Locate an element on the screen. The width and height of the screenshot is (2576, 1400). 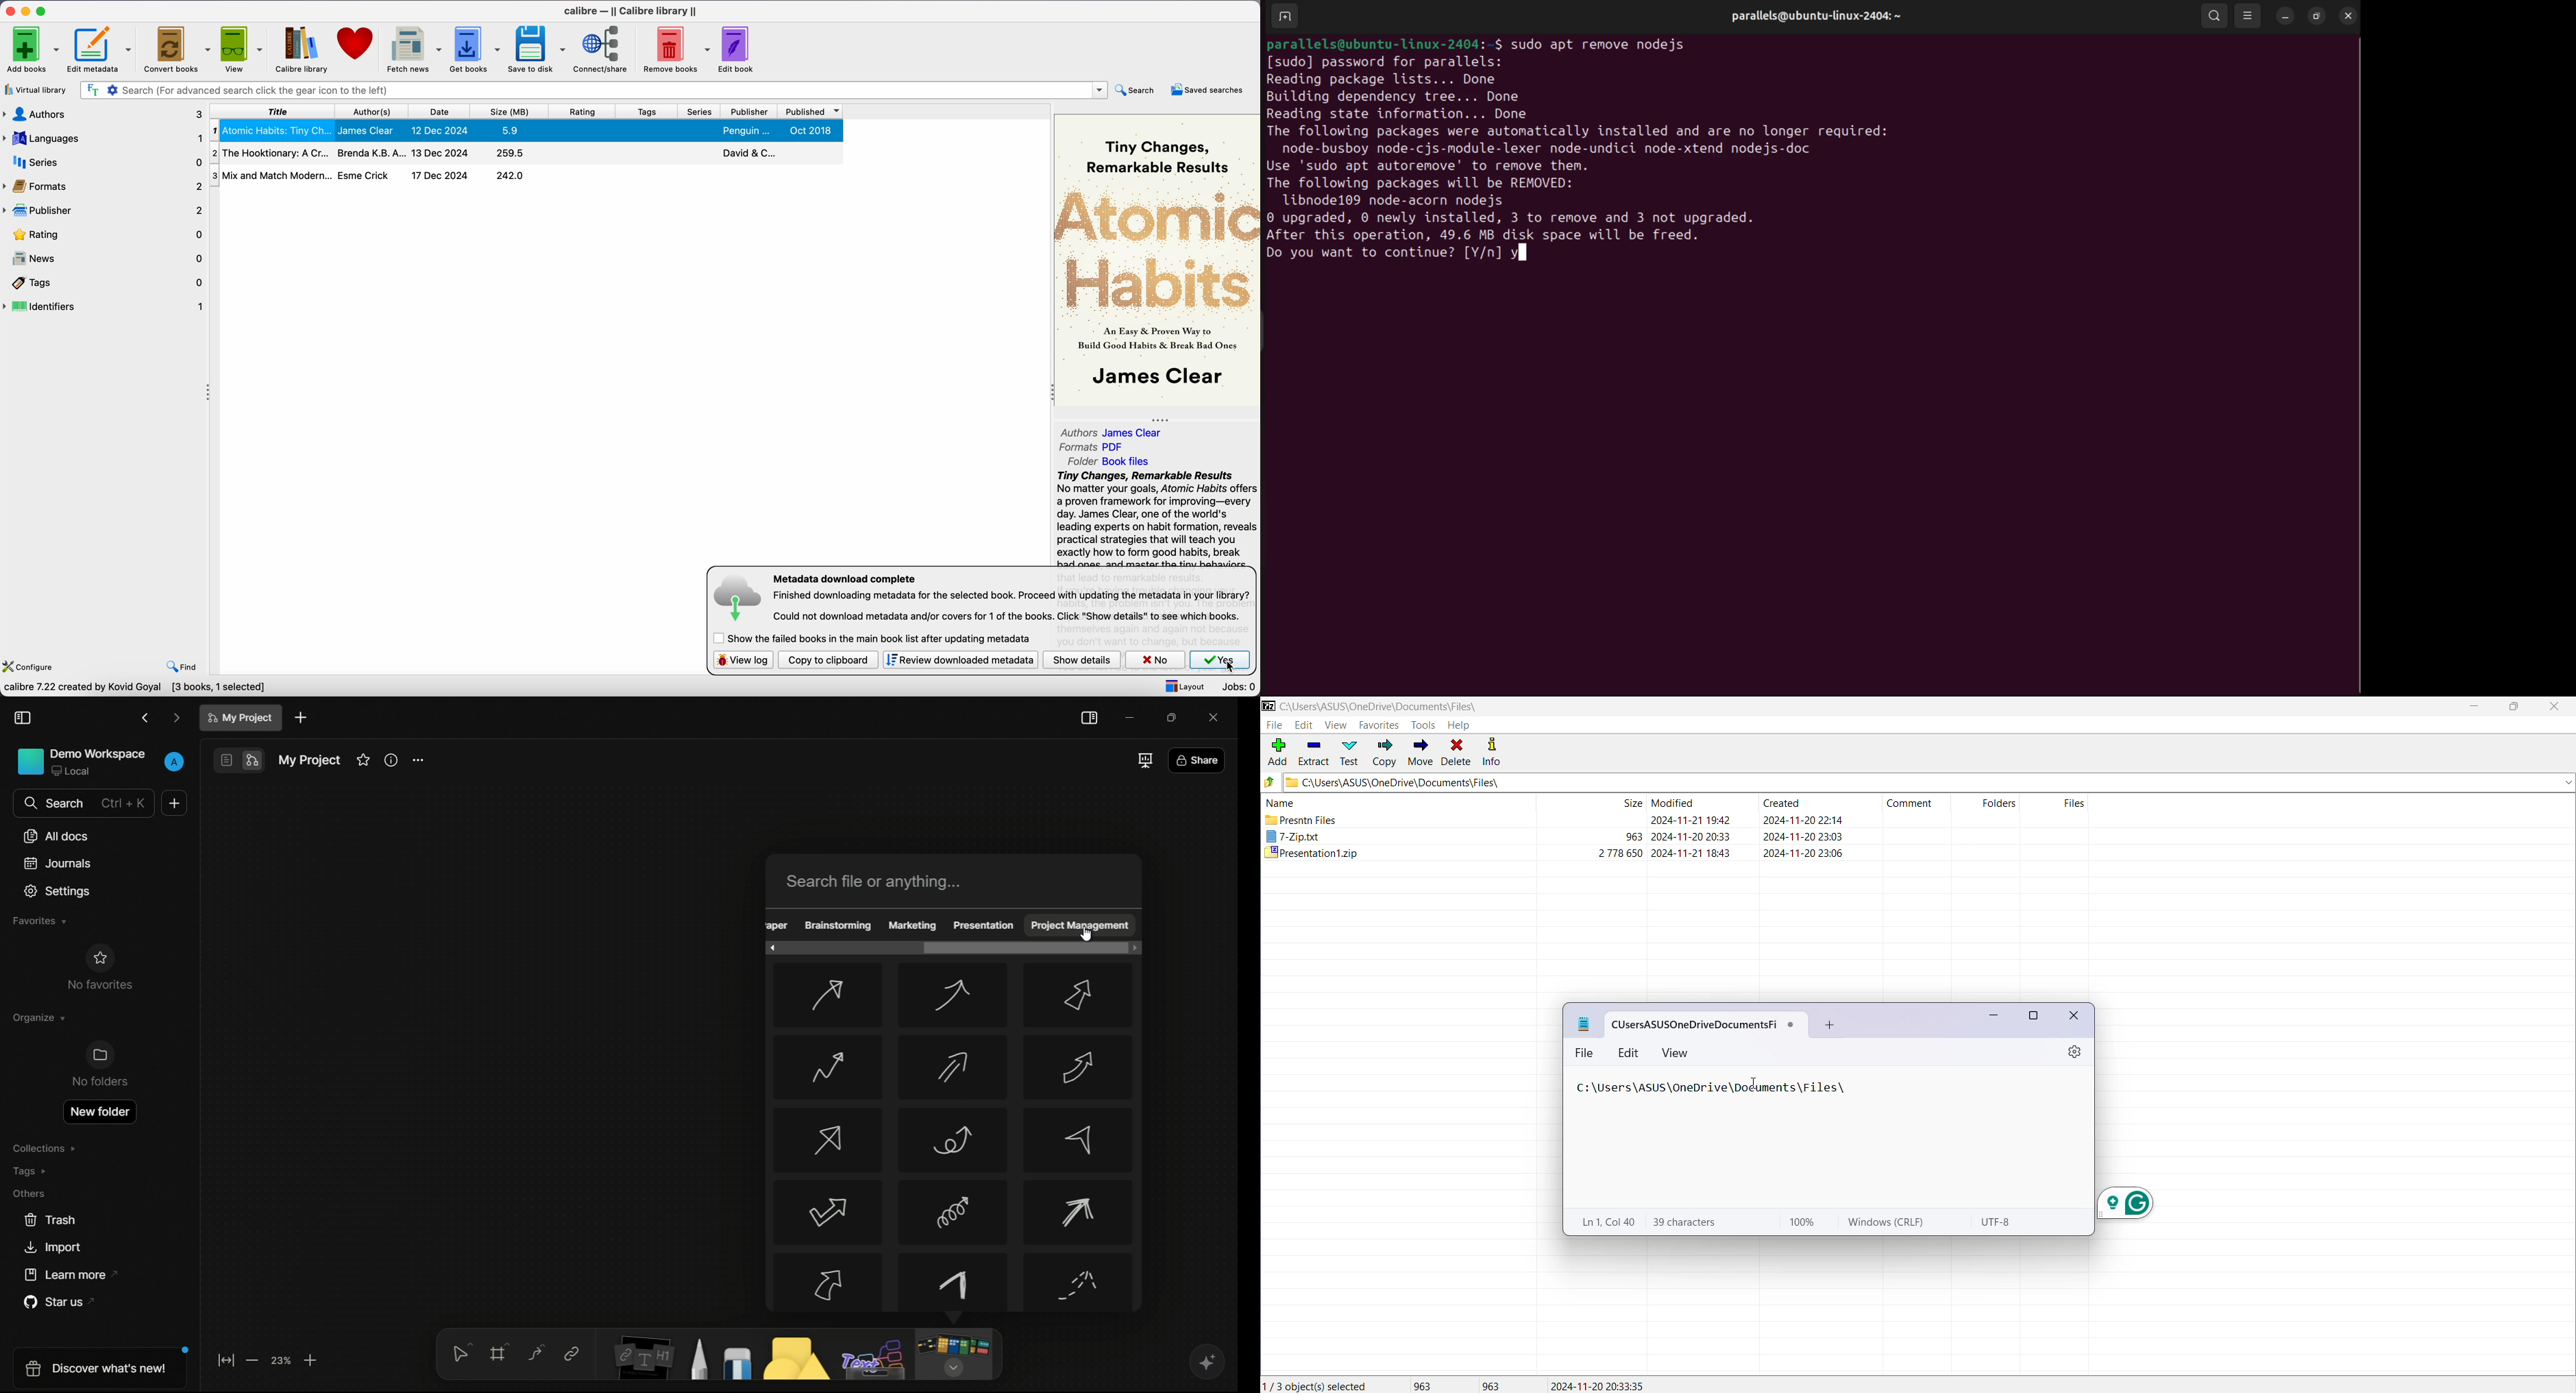
Formats PDF is located at coordinates (1092, 448).